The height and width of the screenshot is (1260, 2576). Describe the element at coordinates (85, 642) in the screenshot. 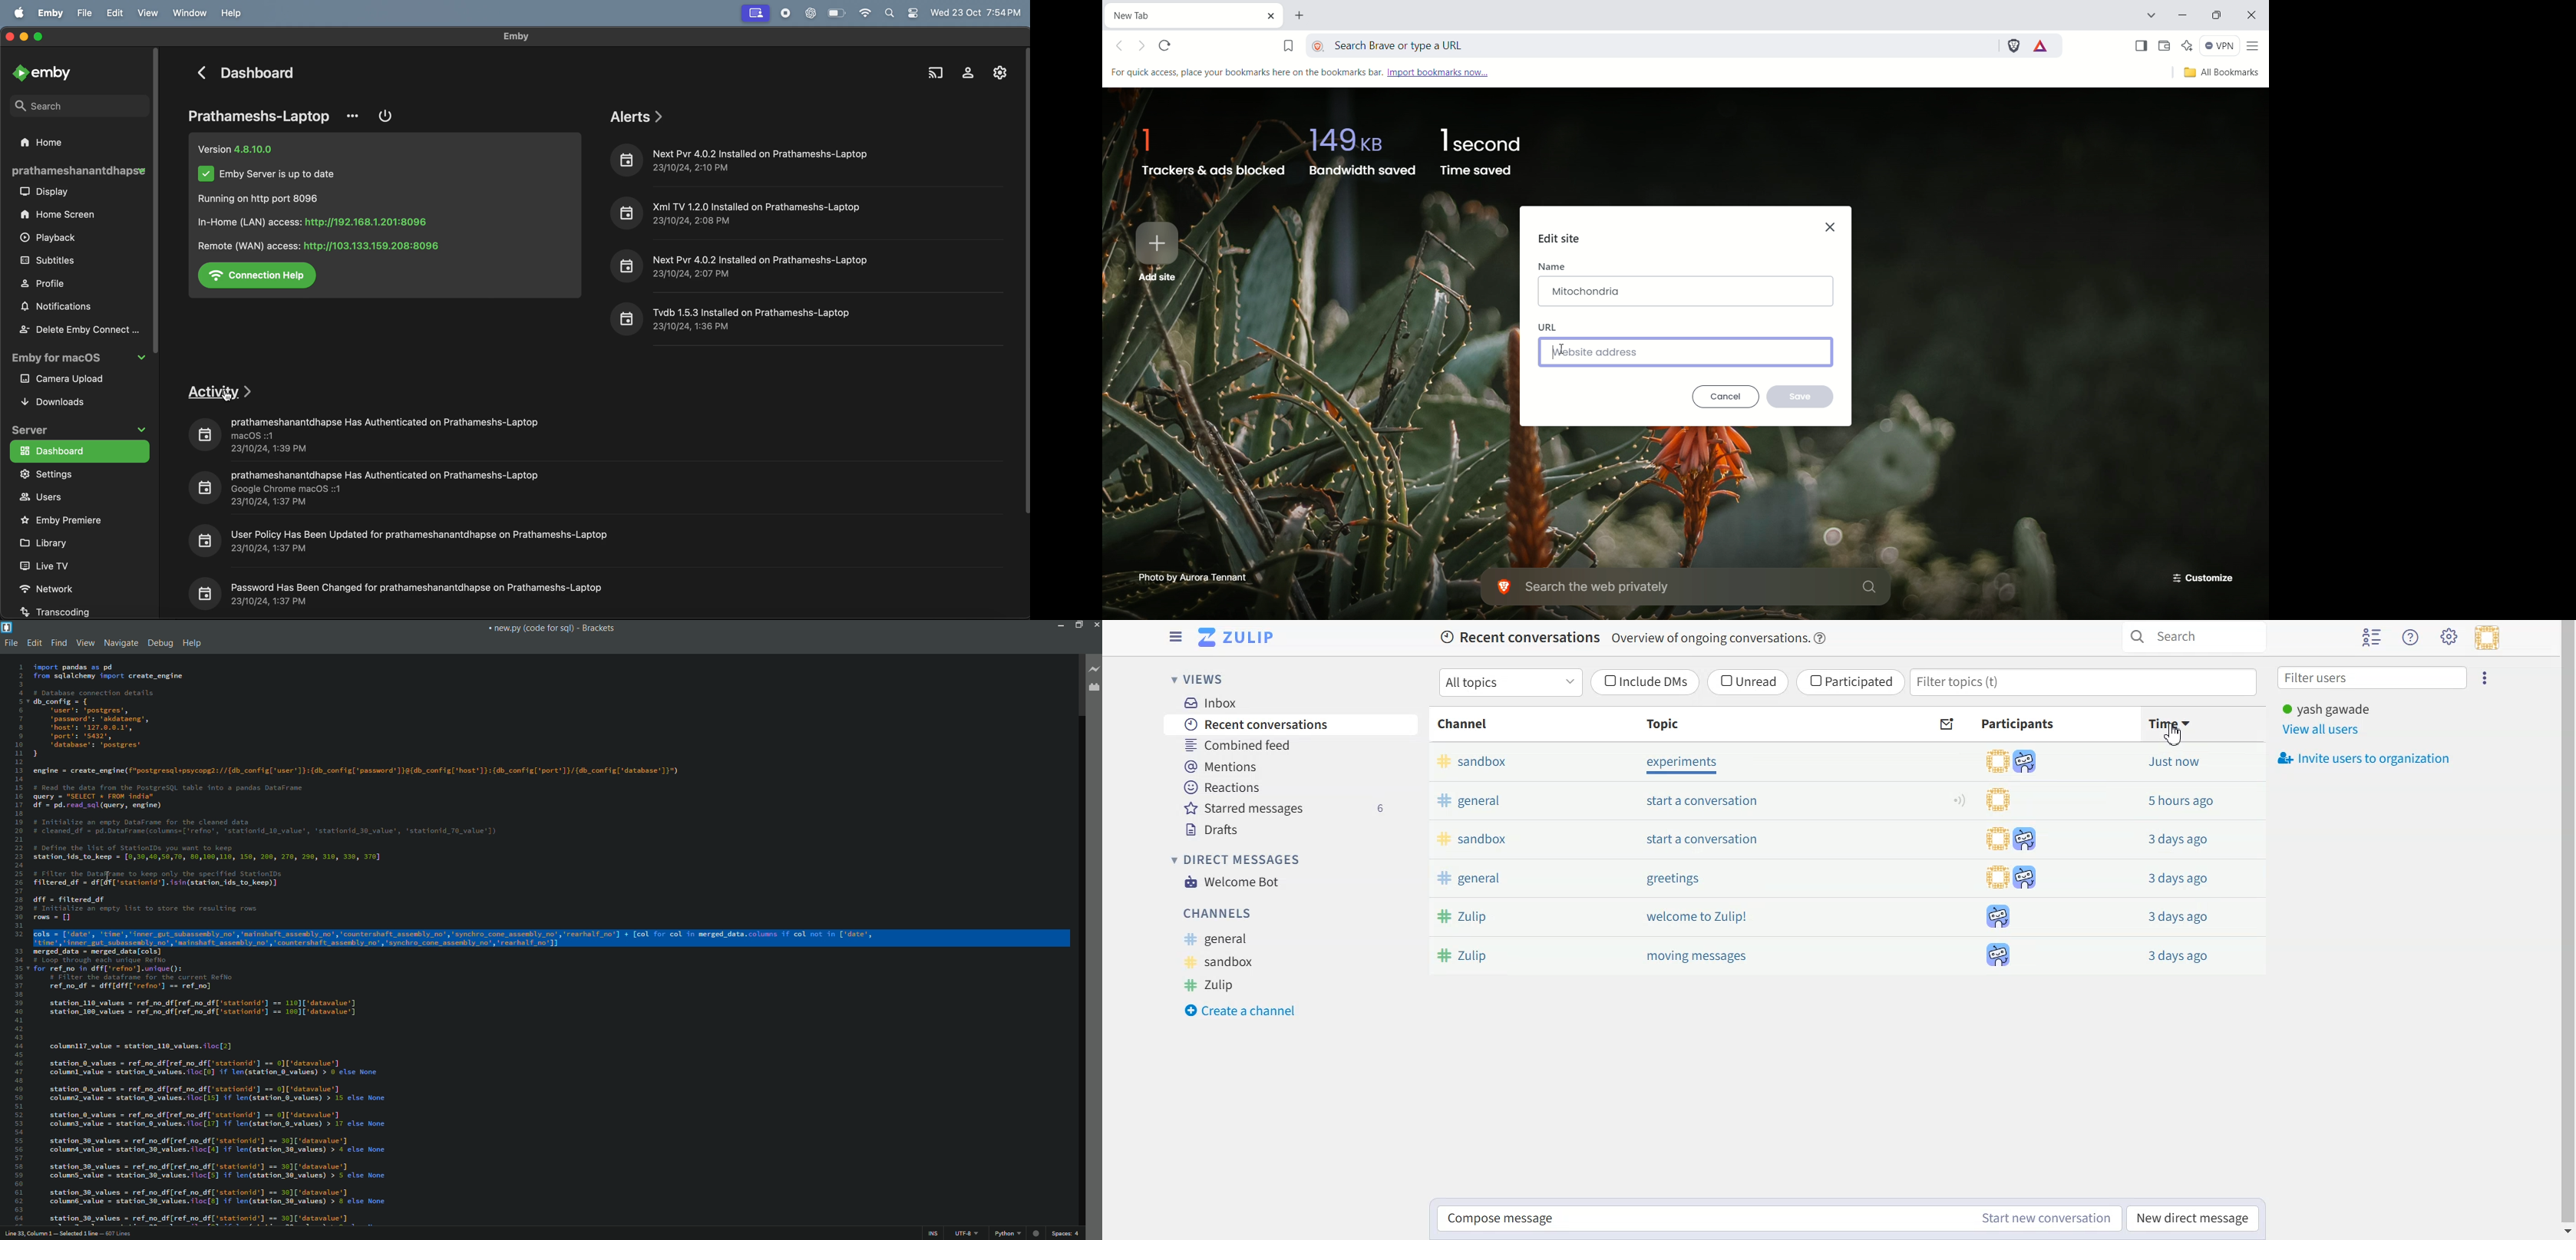

I see `view menu` at that location.